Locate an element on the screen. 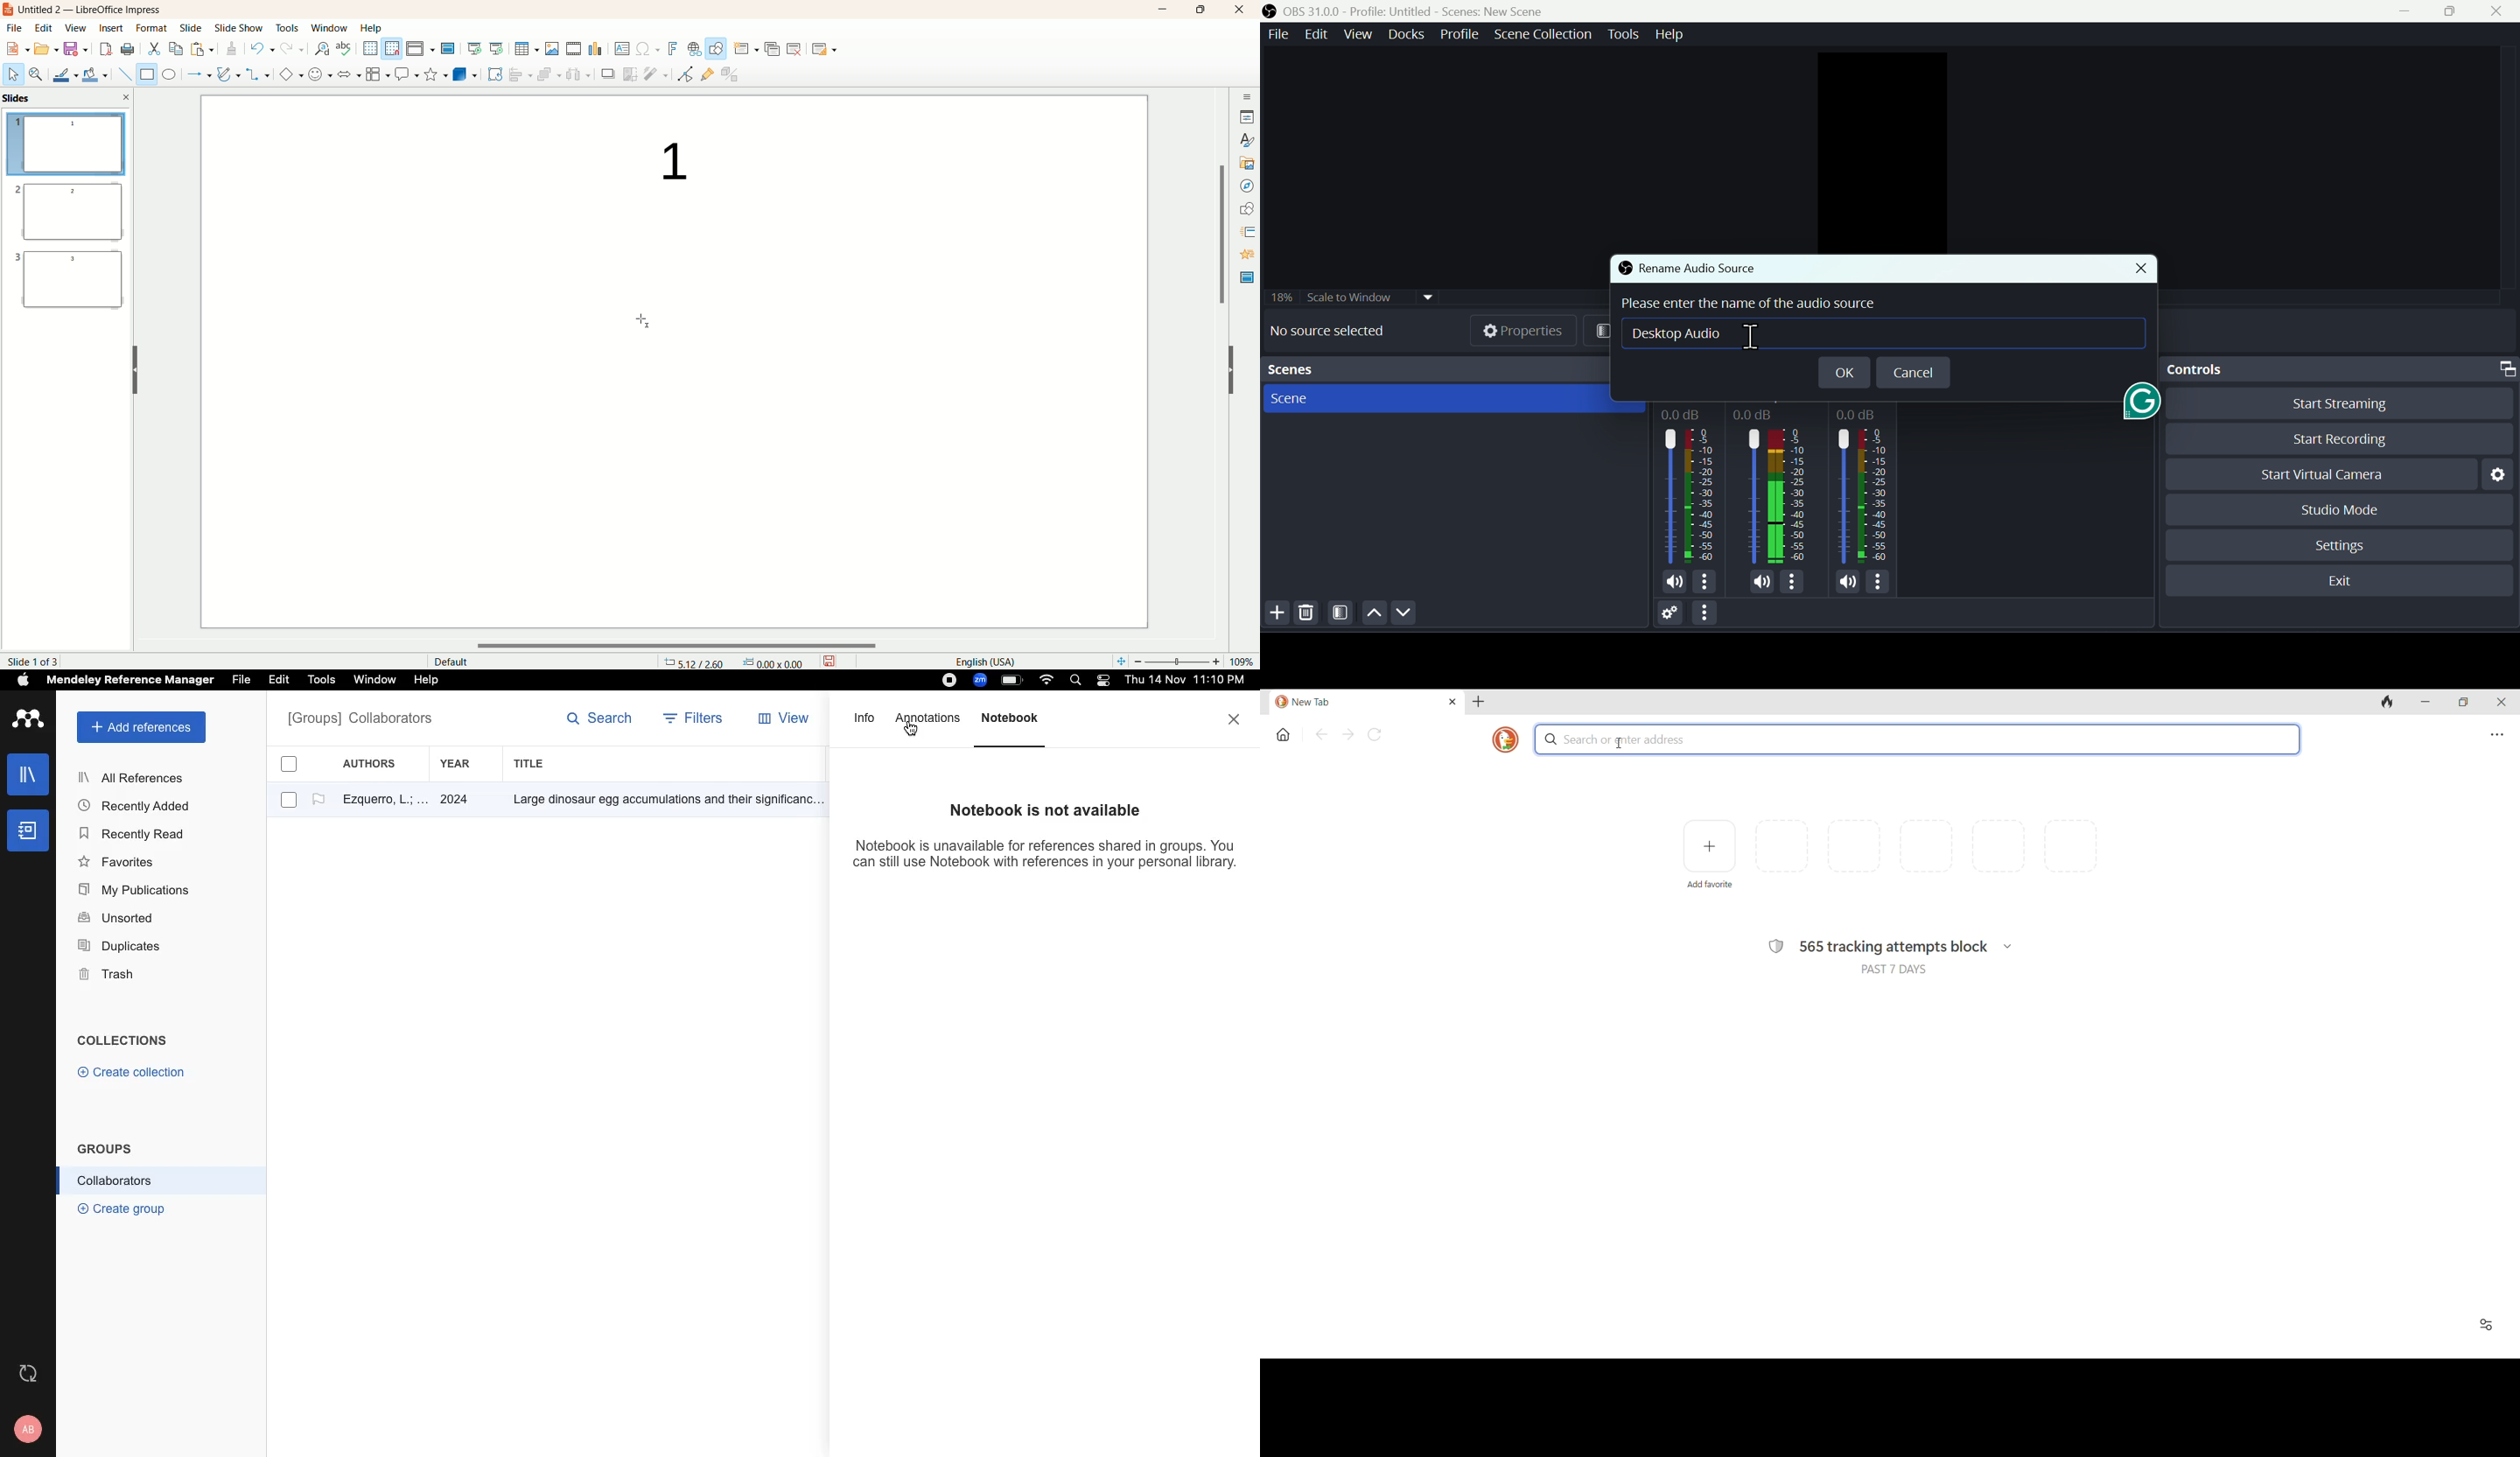 The height and width of the screenshot is (1484, 2520). shapes is located at coordinates (1247, 207).